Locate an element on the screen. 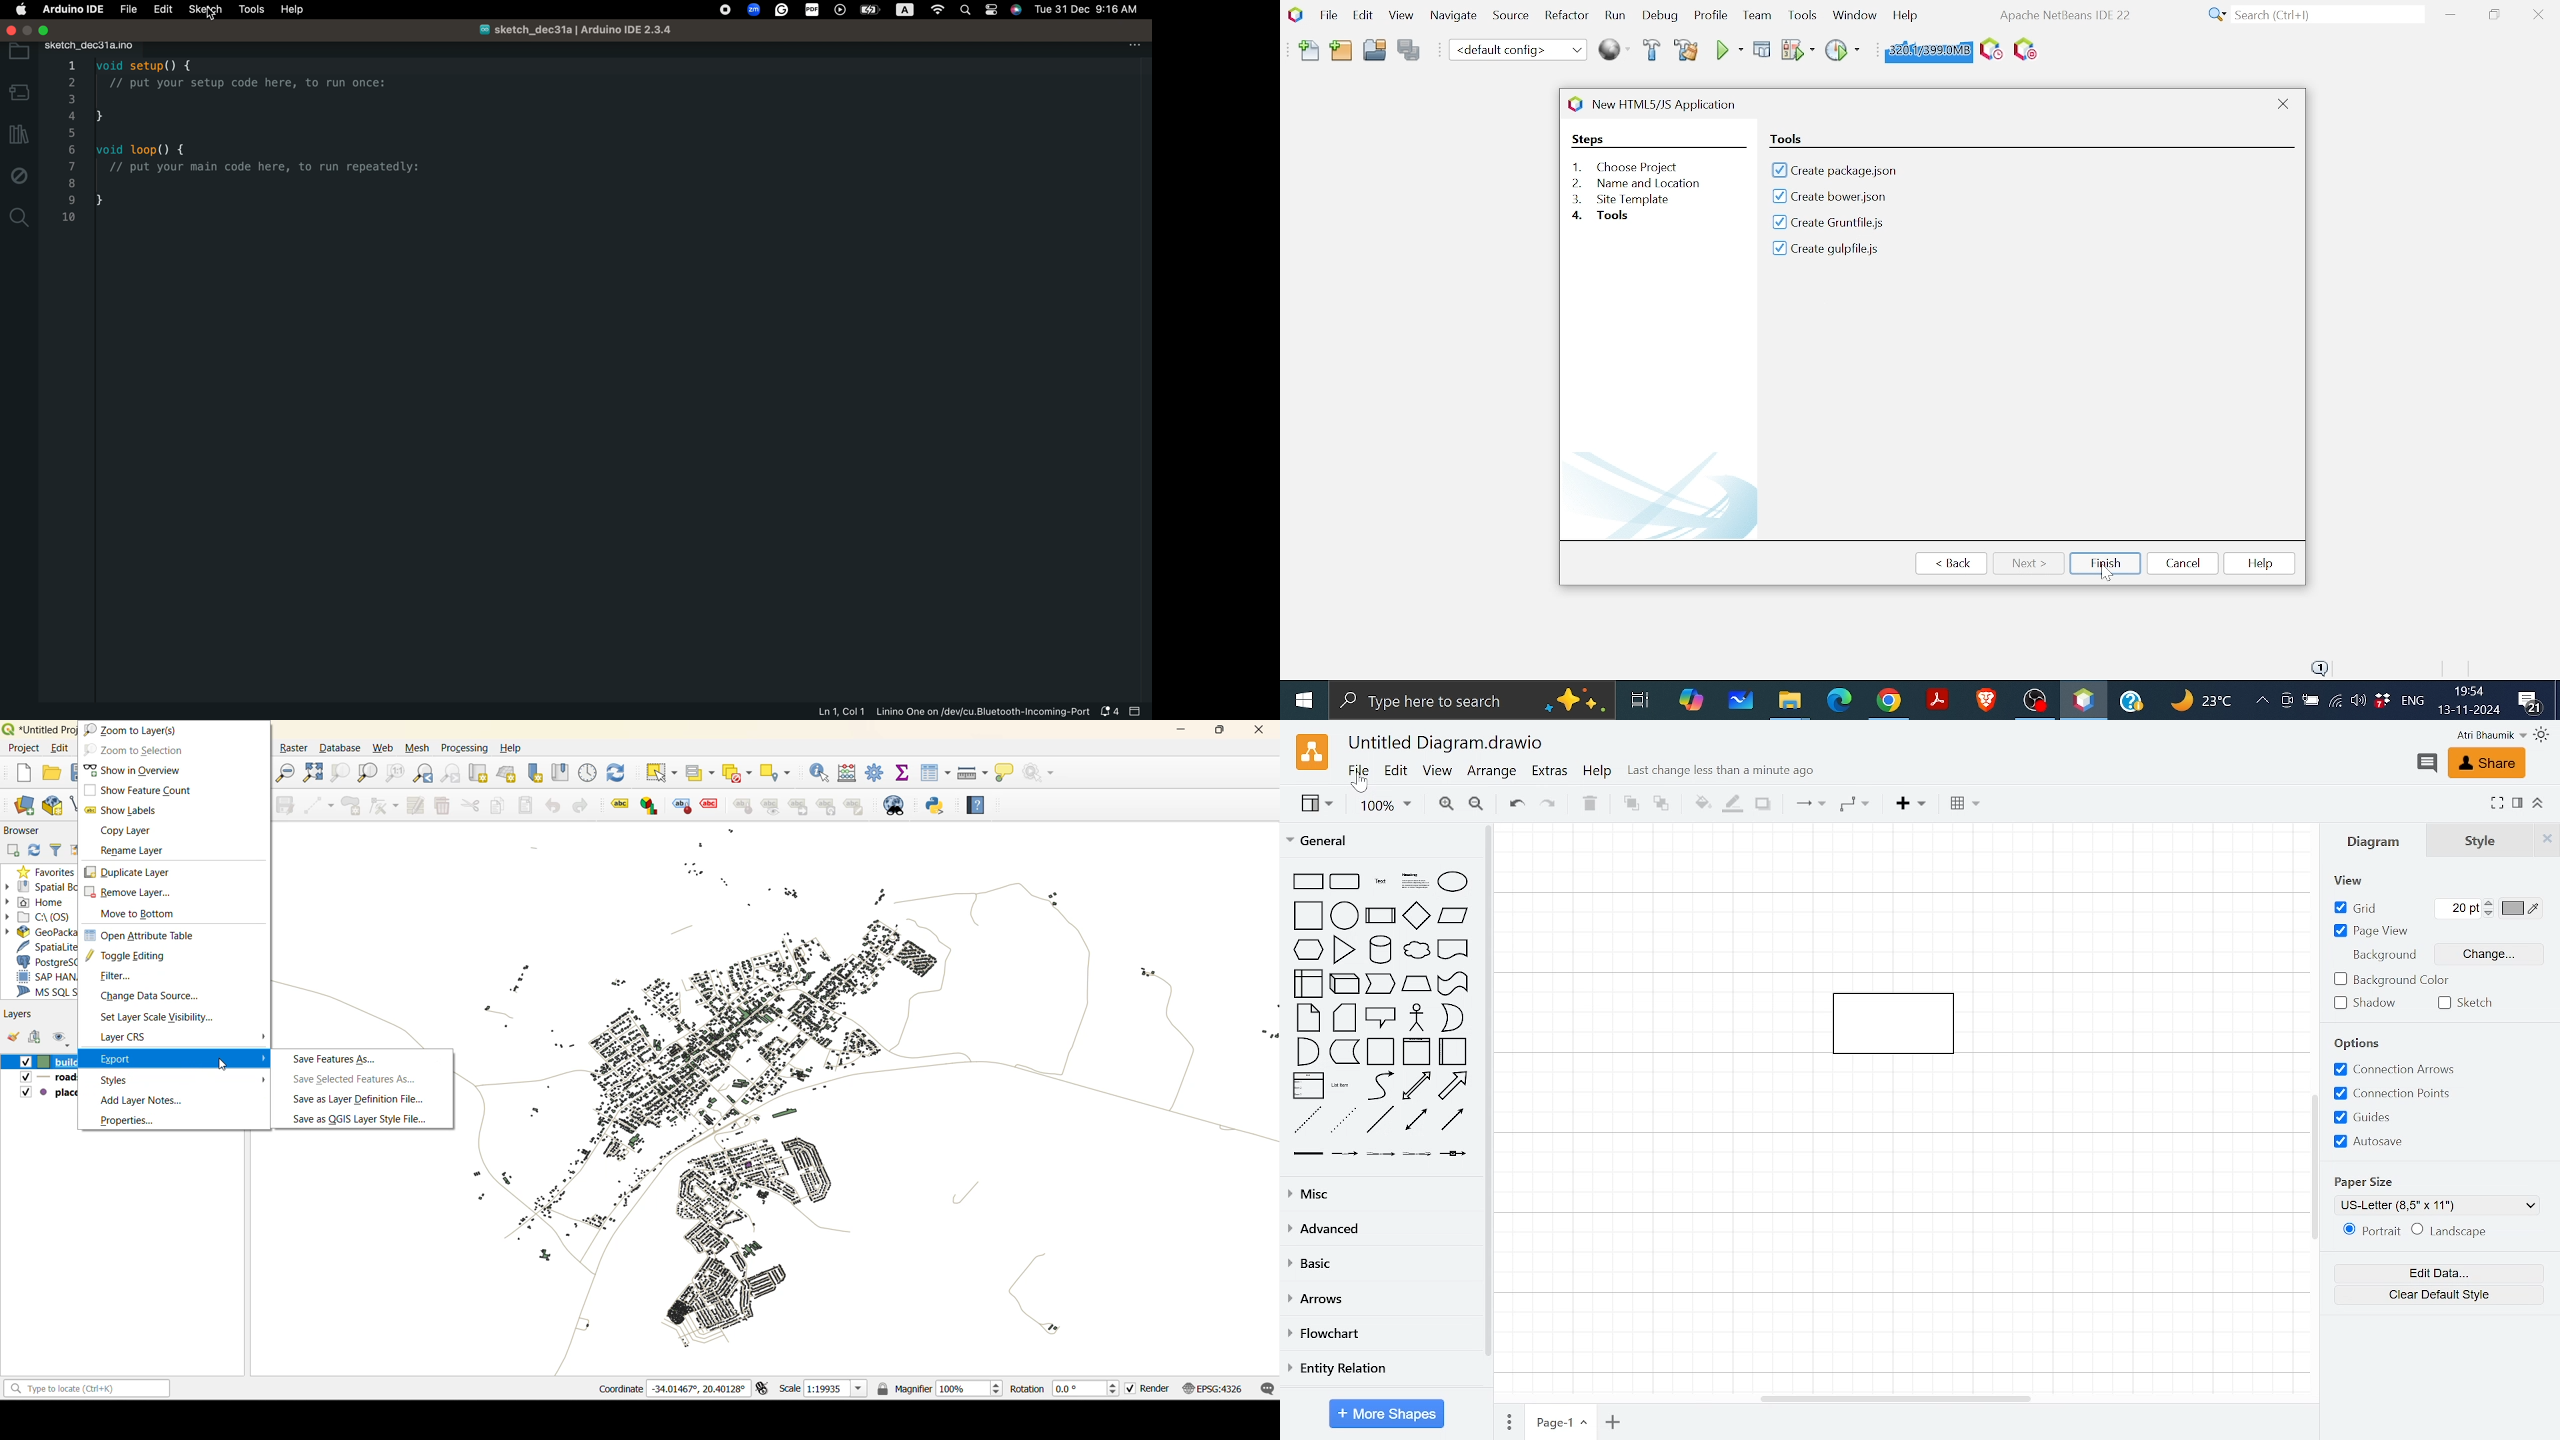 The width and height of the screenshot is (2576, 1456). Change background is located at coordinates (2488, 954).